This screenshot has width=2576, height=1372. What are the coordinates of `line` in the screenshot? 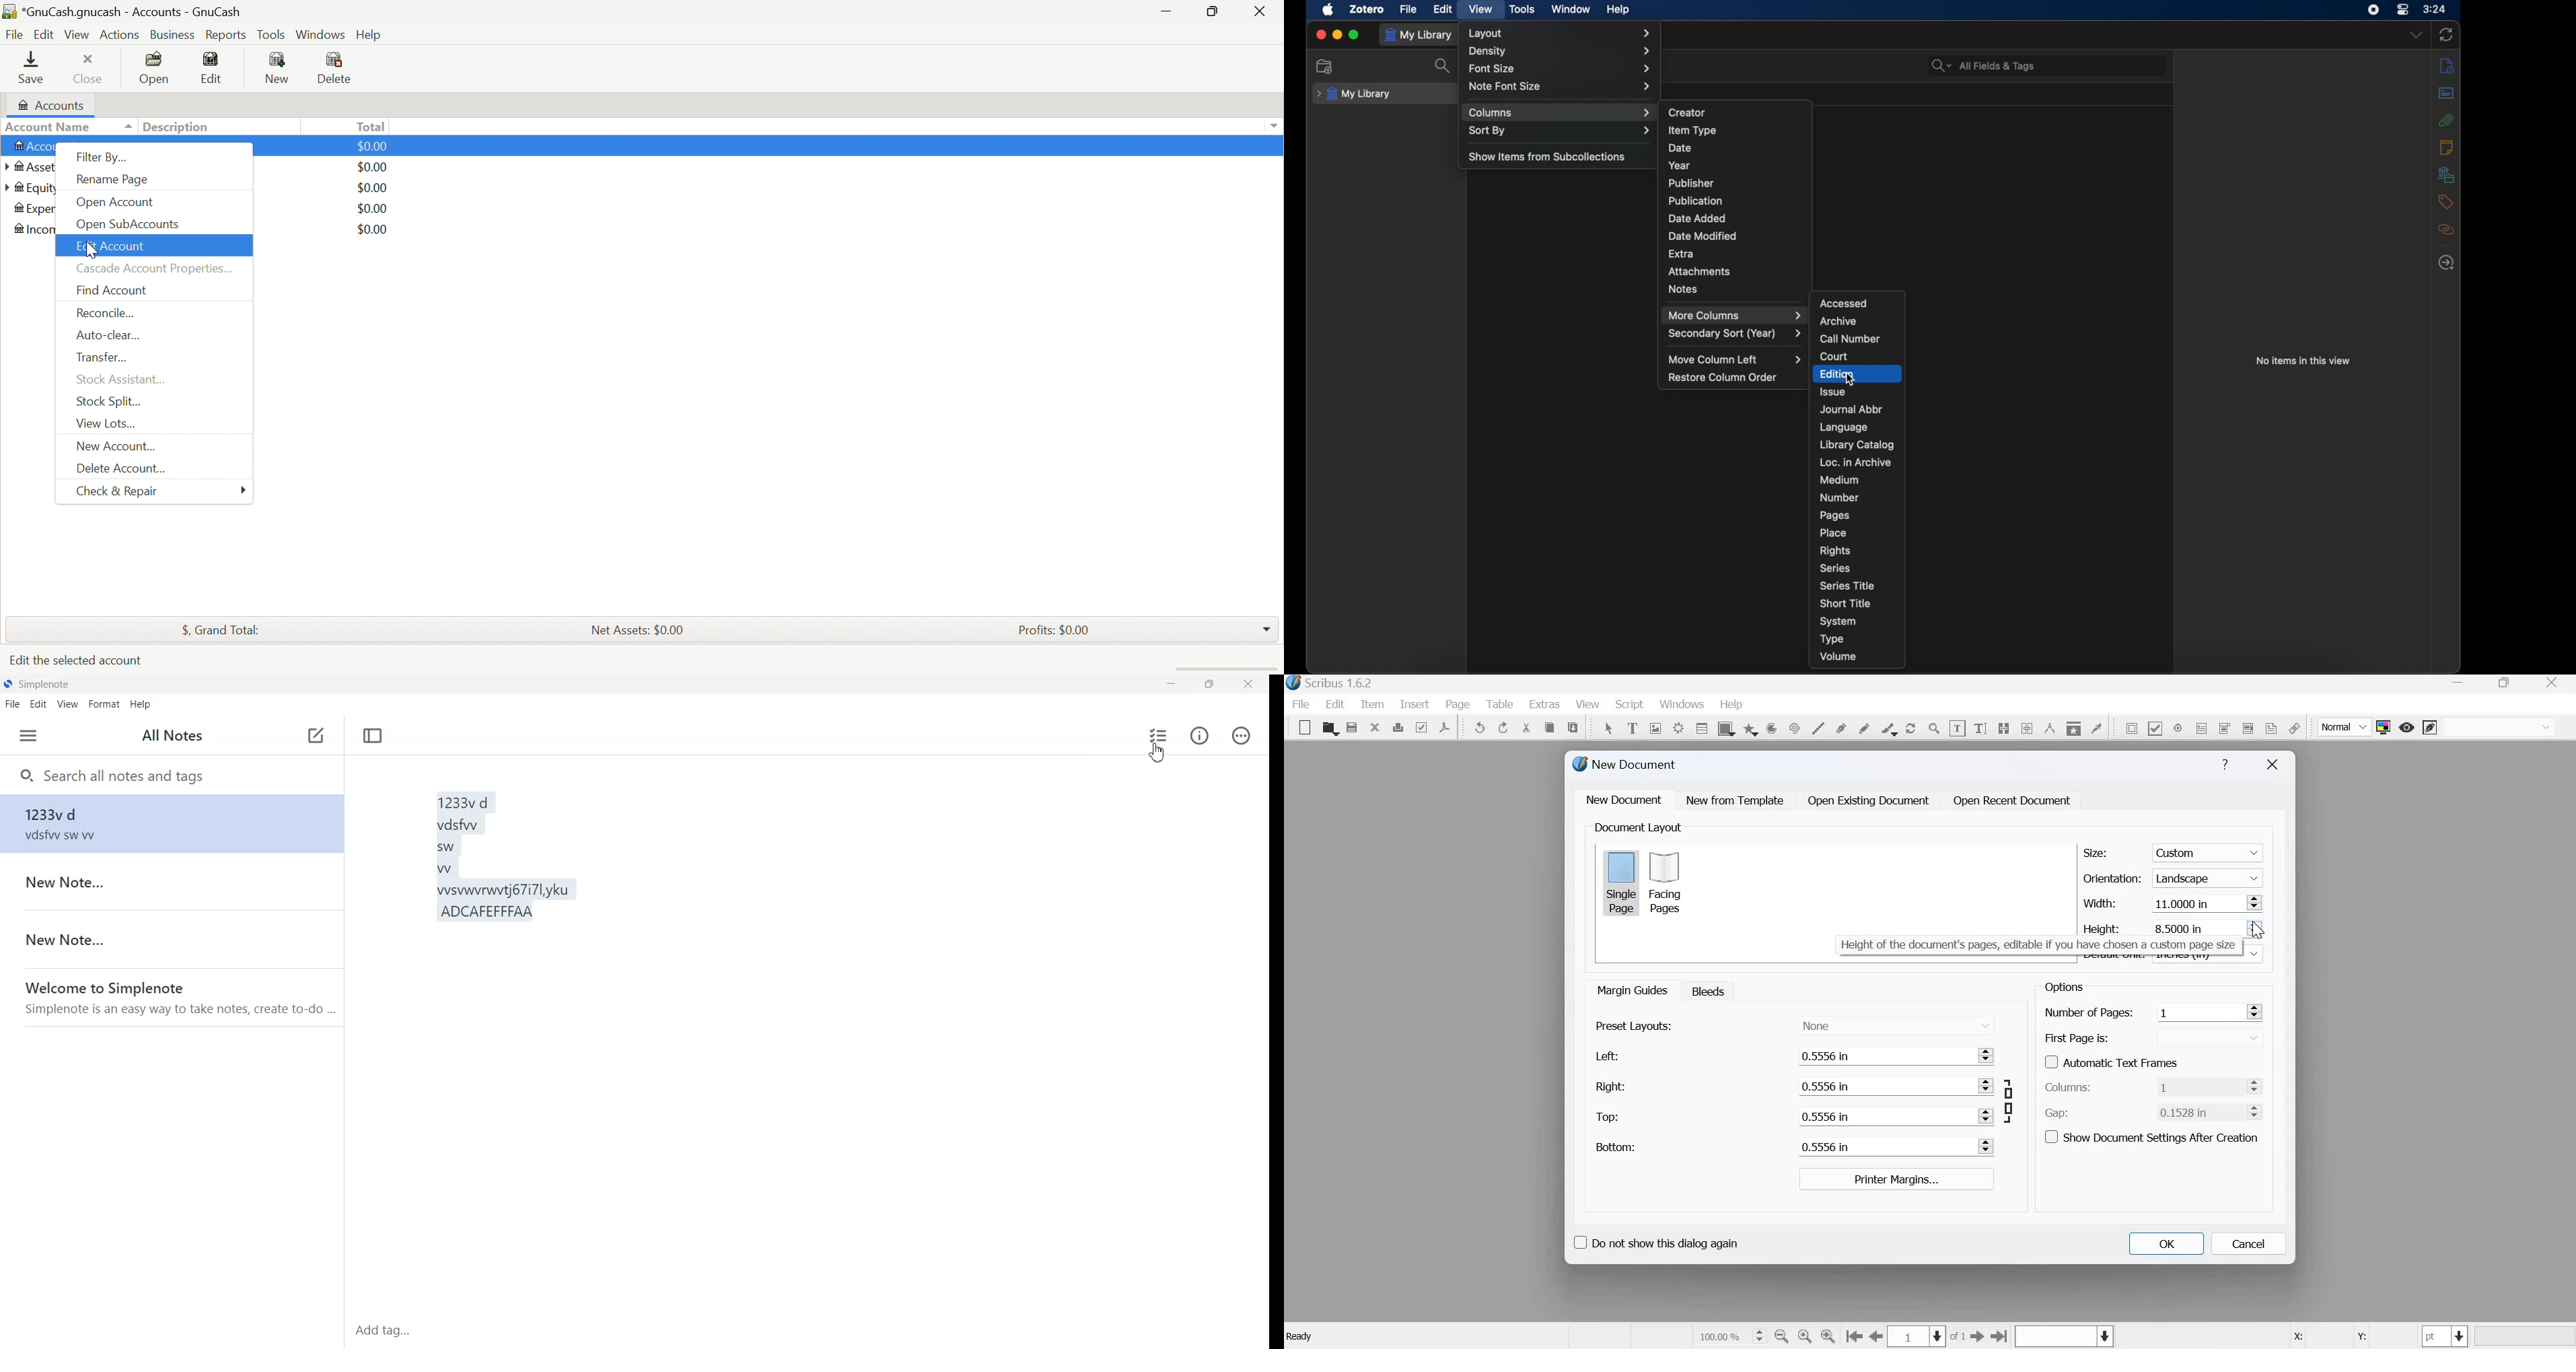 It's located at (1818, 727).